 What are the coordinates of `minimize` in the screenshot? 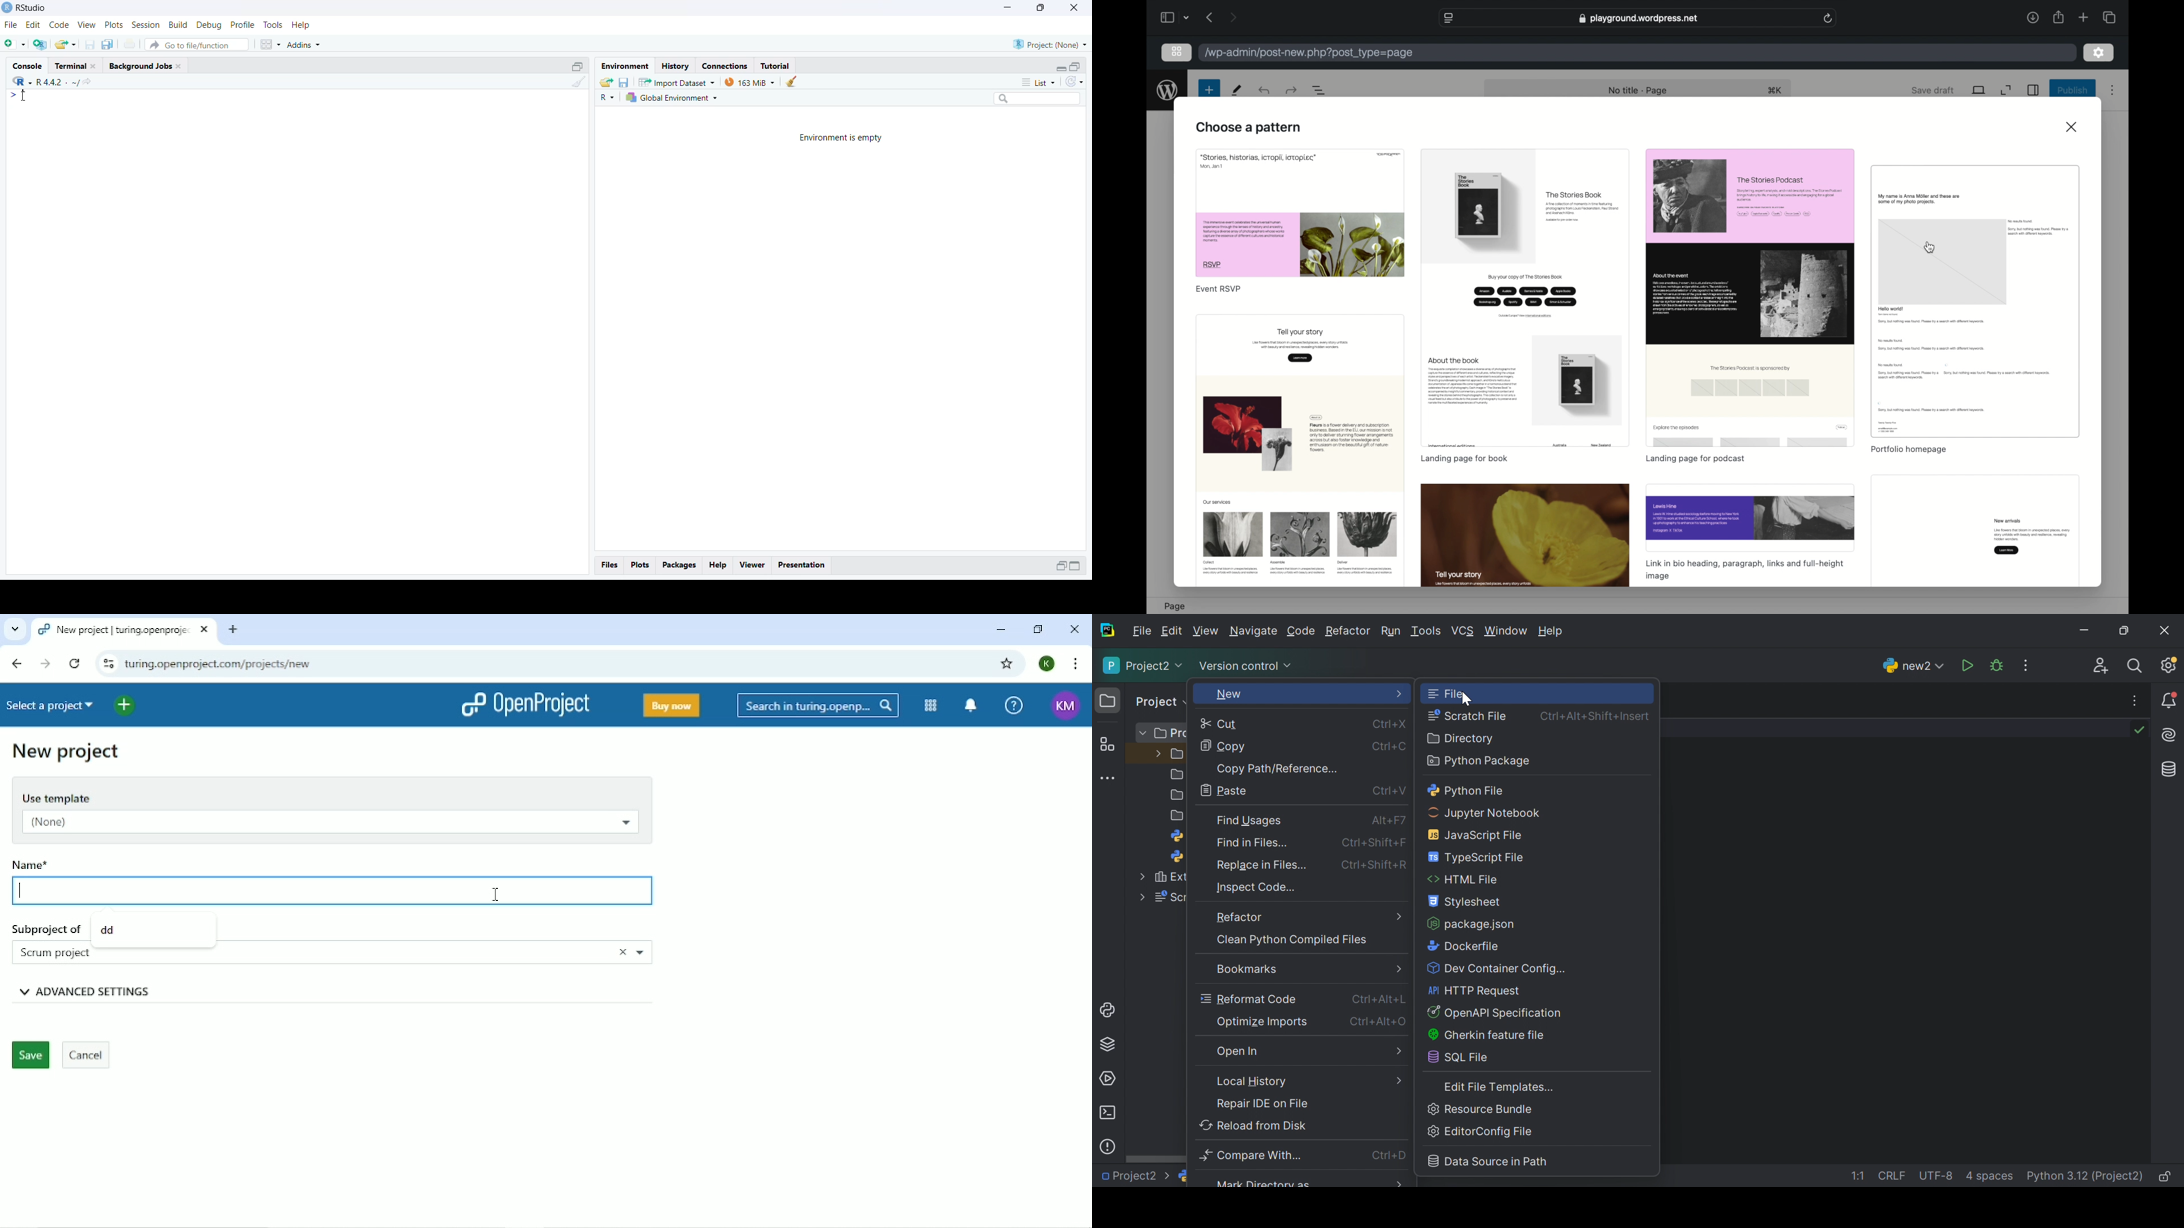 It's located at (1059, 566).